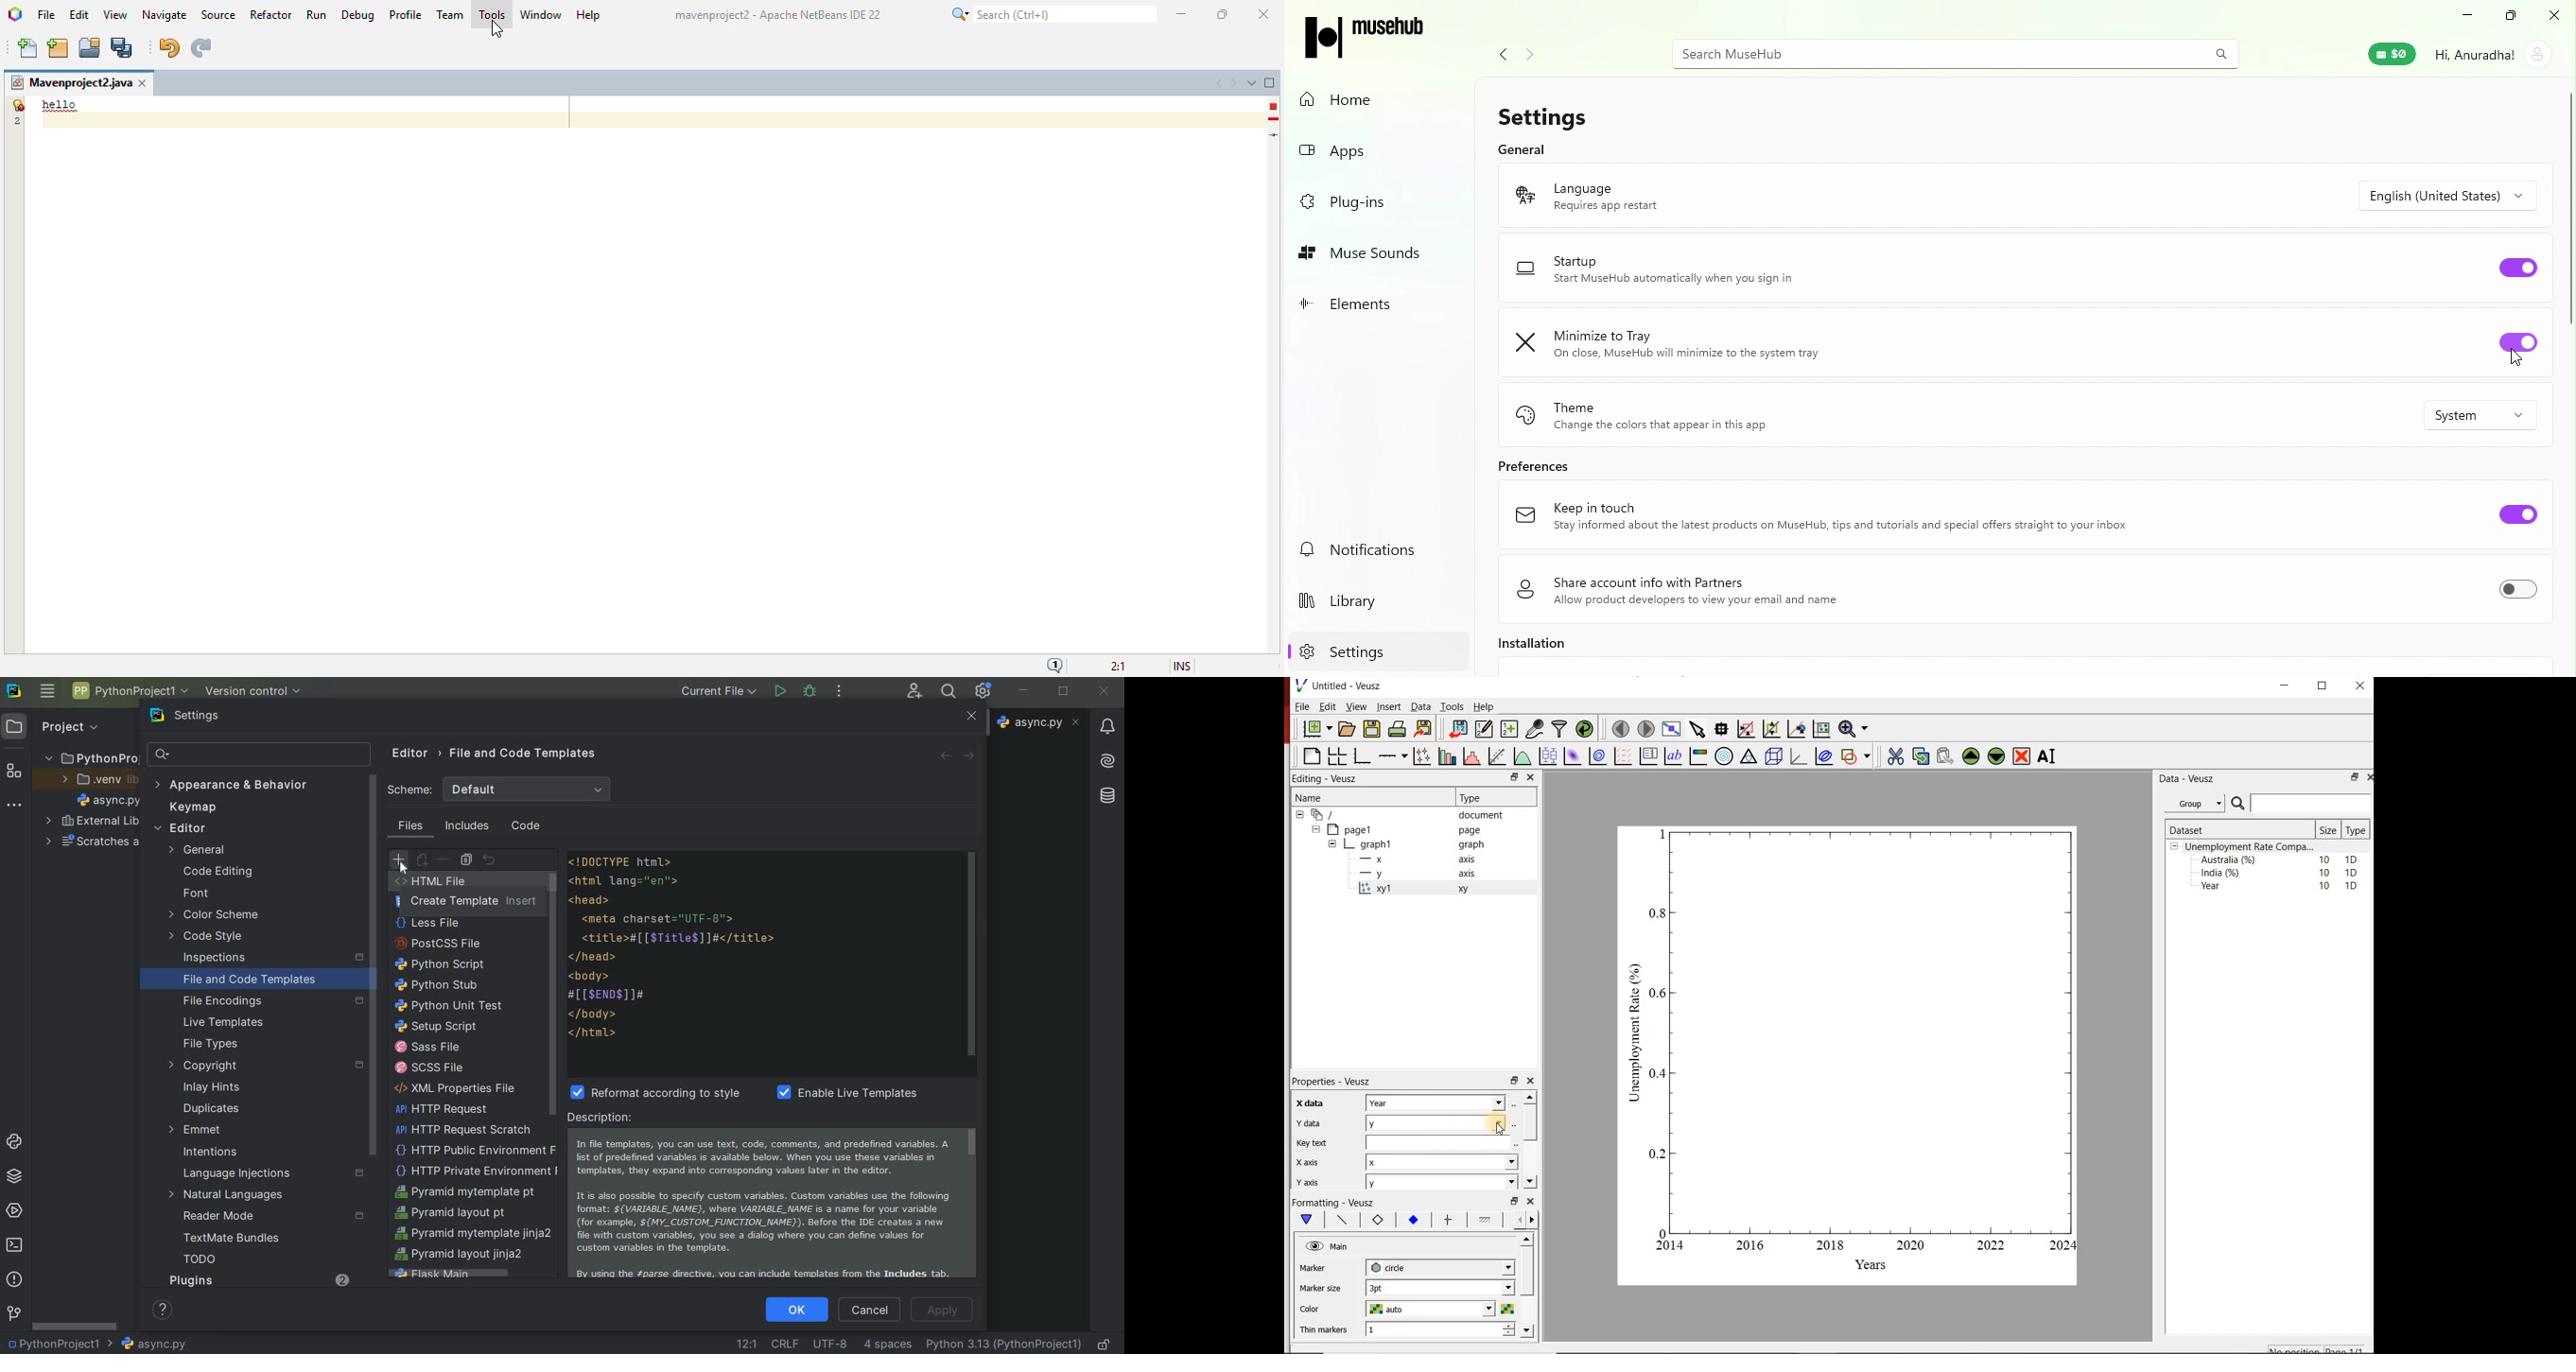  Describe the element at coordinates (2370, 776) in the screenshot. I see `close` at that location.